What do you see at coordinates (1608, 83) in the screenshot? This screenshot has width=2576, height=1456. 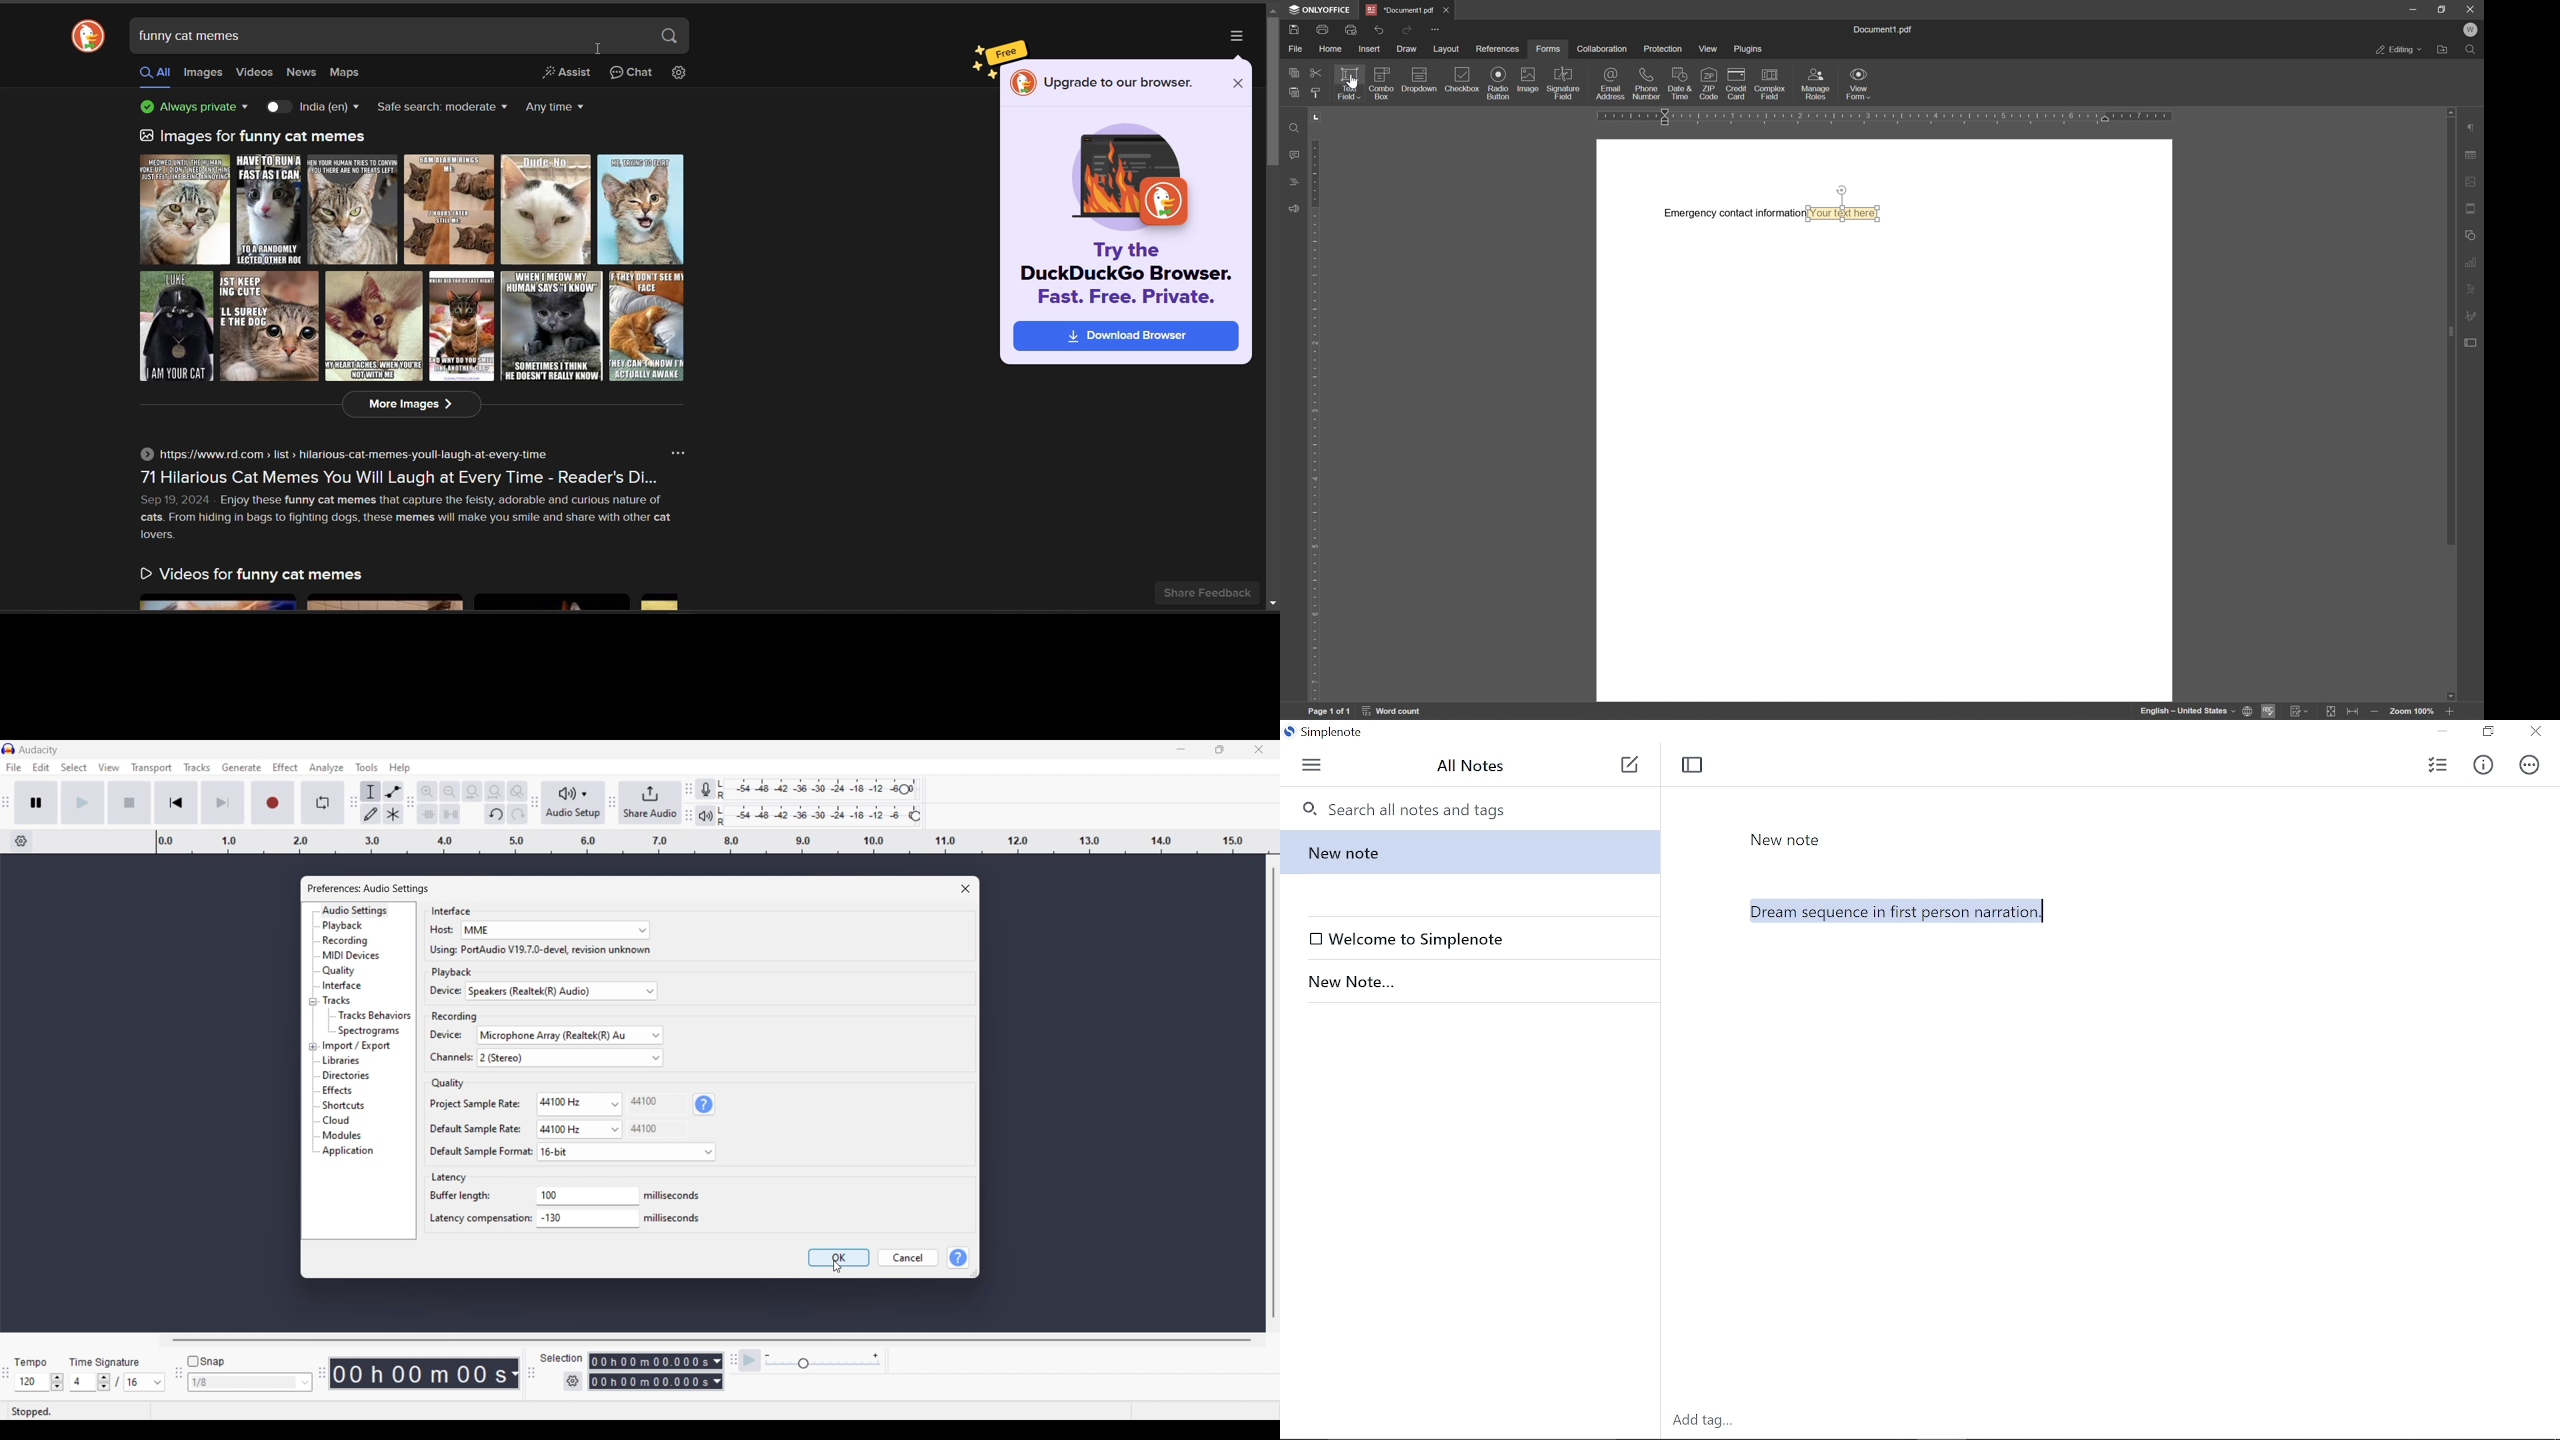 I see `email address` at bounding box center [1608, 83].